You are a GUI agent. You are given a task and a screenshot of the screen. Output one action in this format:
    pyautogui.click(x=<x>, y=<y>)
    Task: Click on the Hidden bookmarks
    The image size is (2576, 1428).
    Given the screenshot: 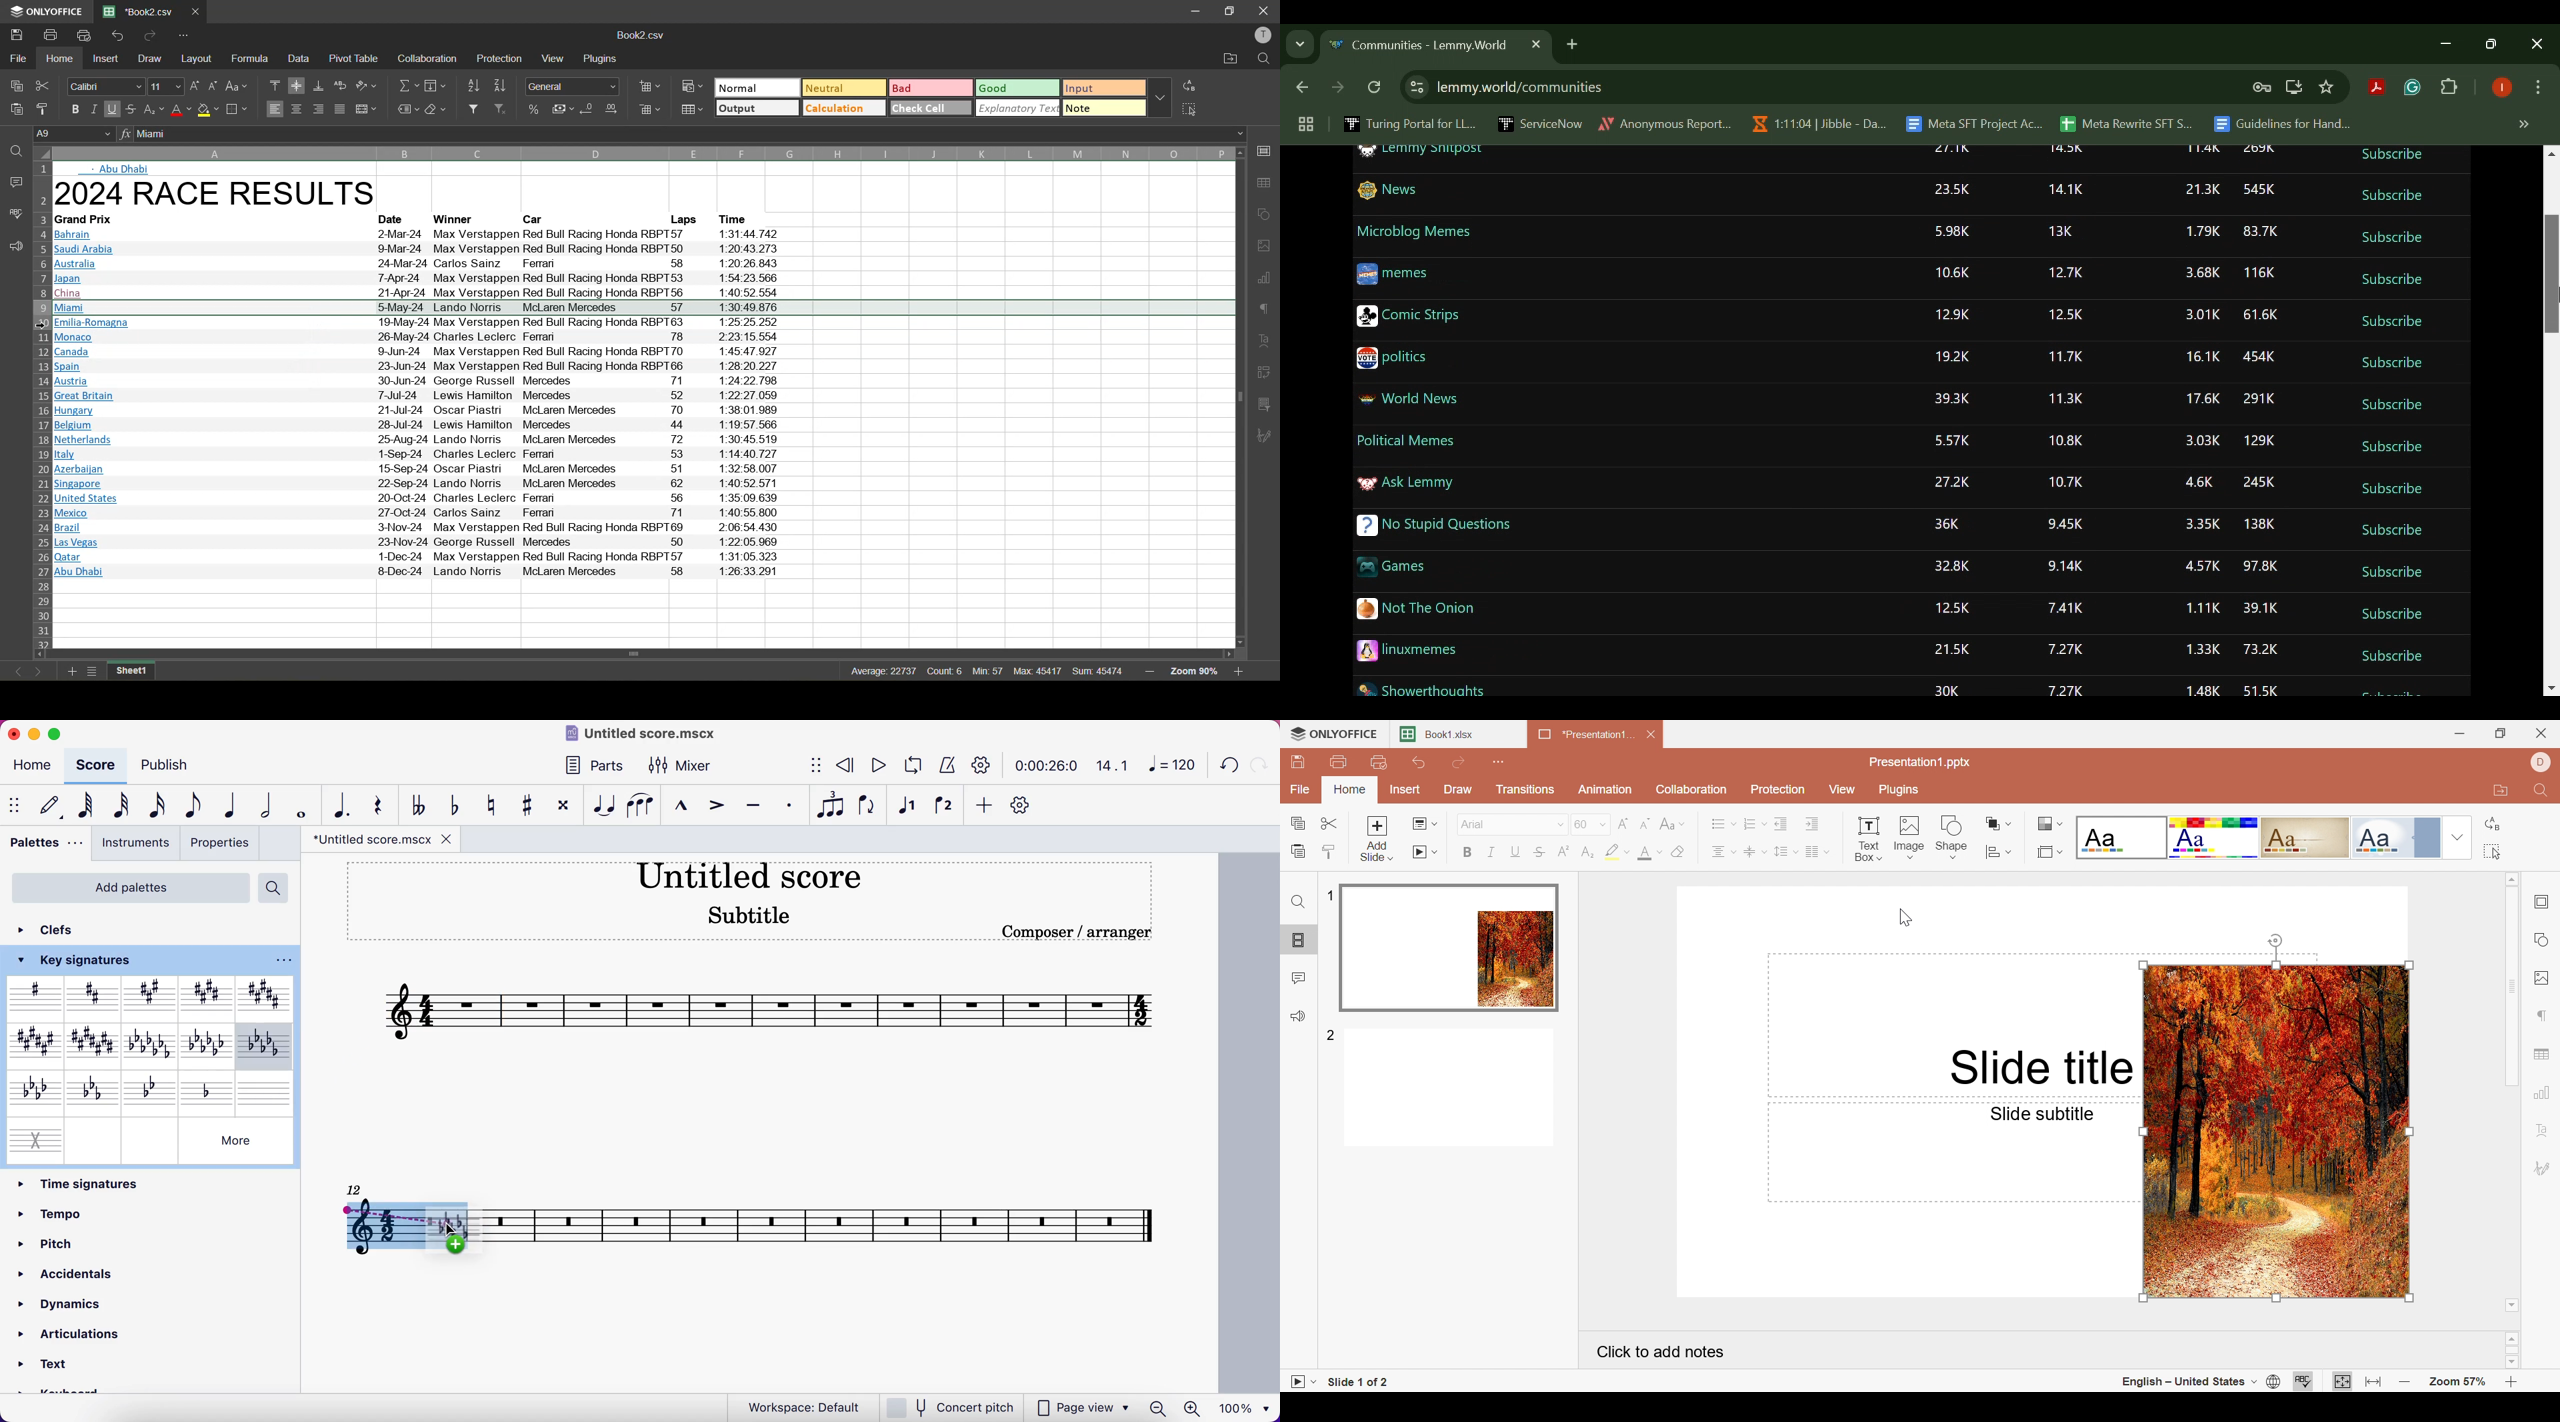 What is the action you would take?
    pyautogui.click(x=2526, y=125)
    